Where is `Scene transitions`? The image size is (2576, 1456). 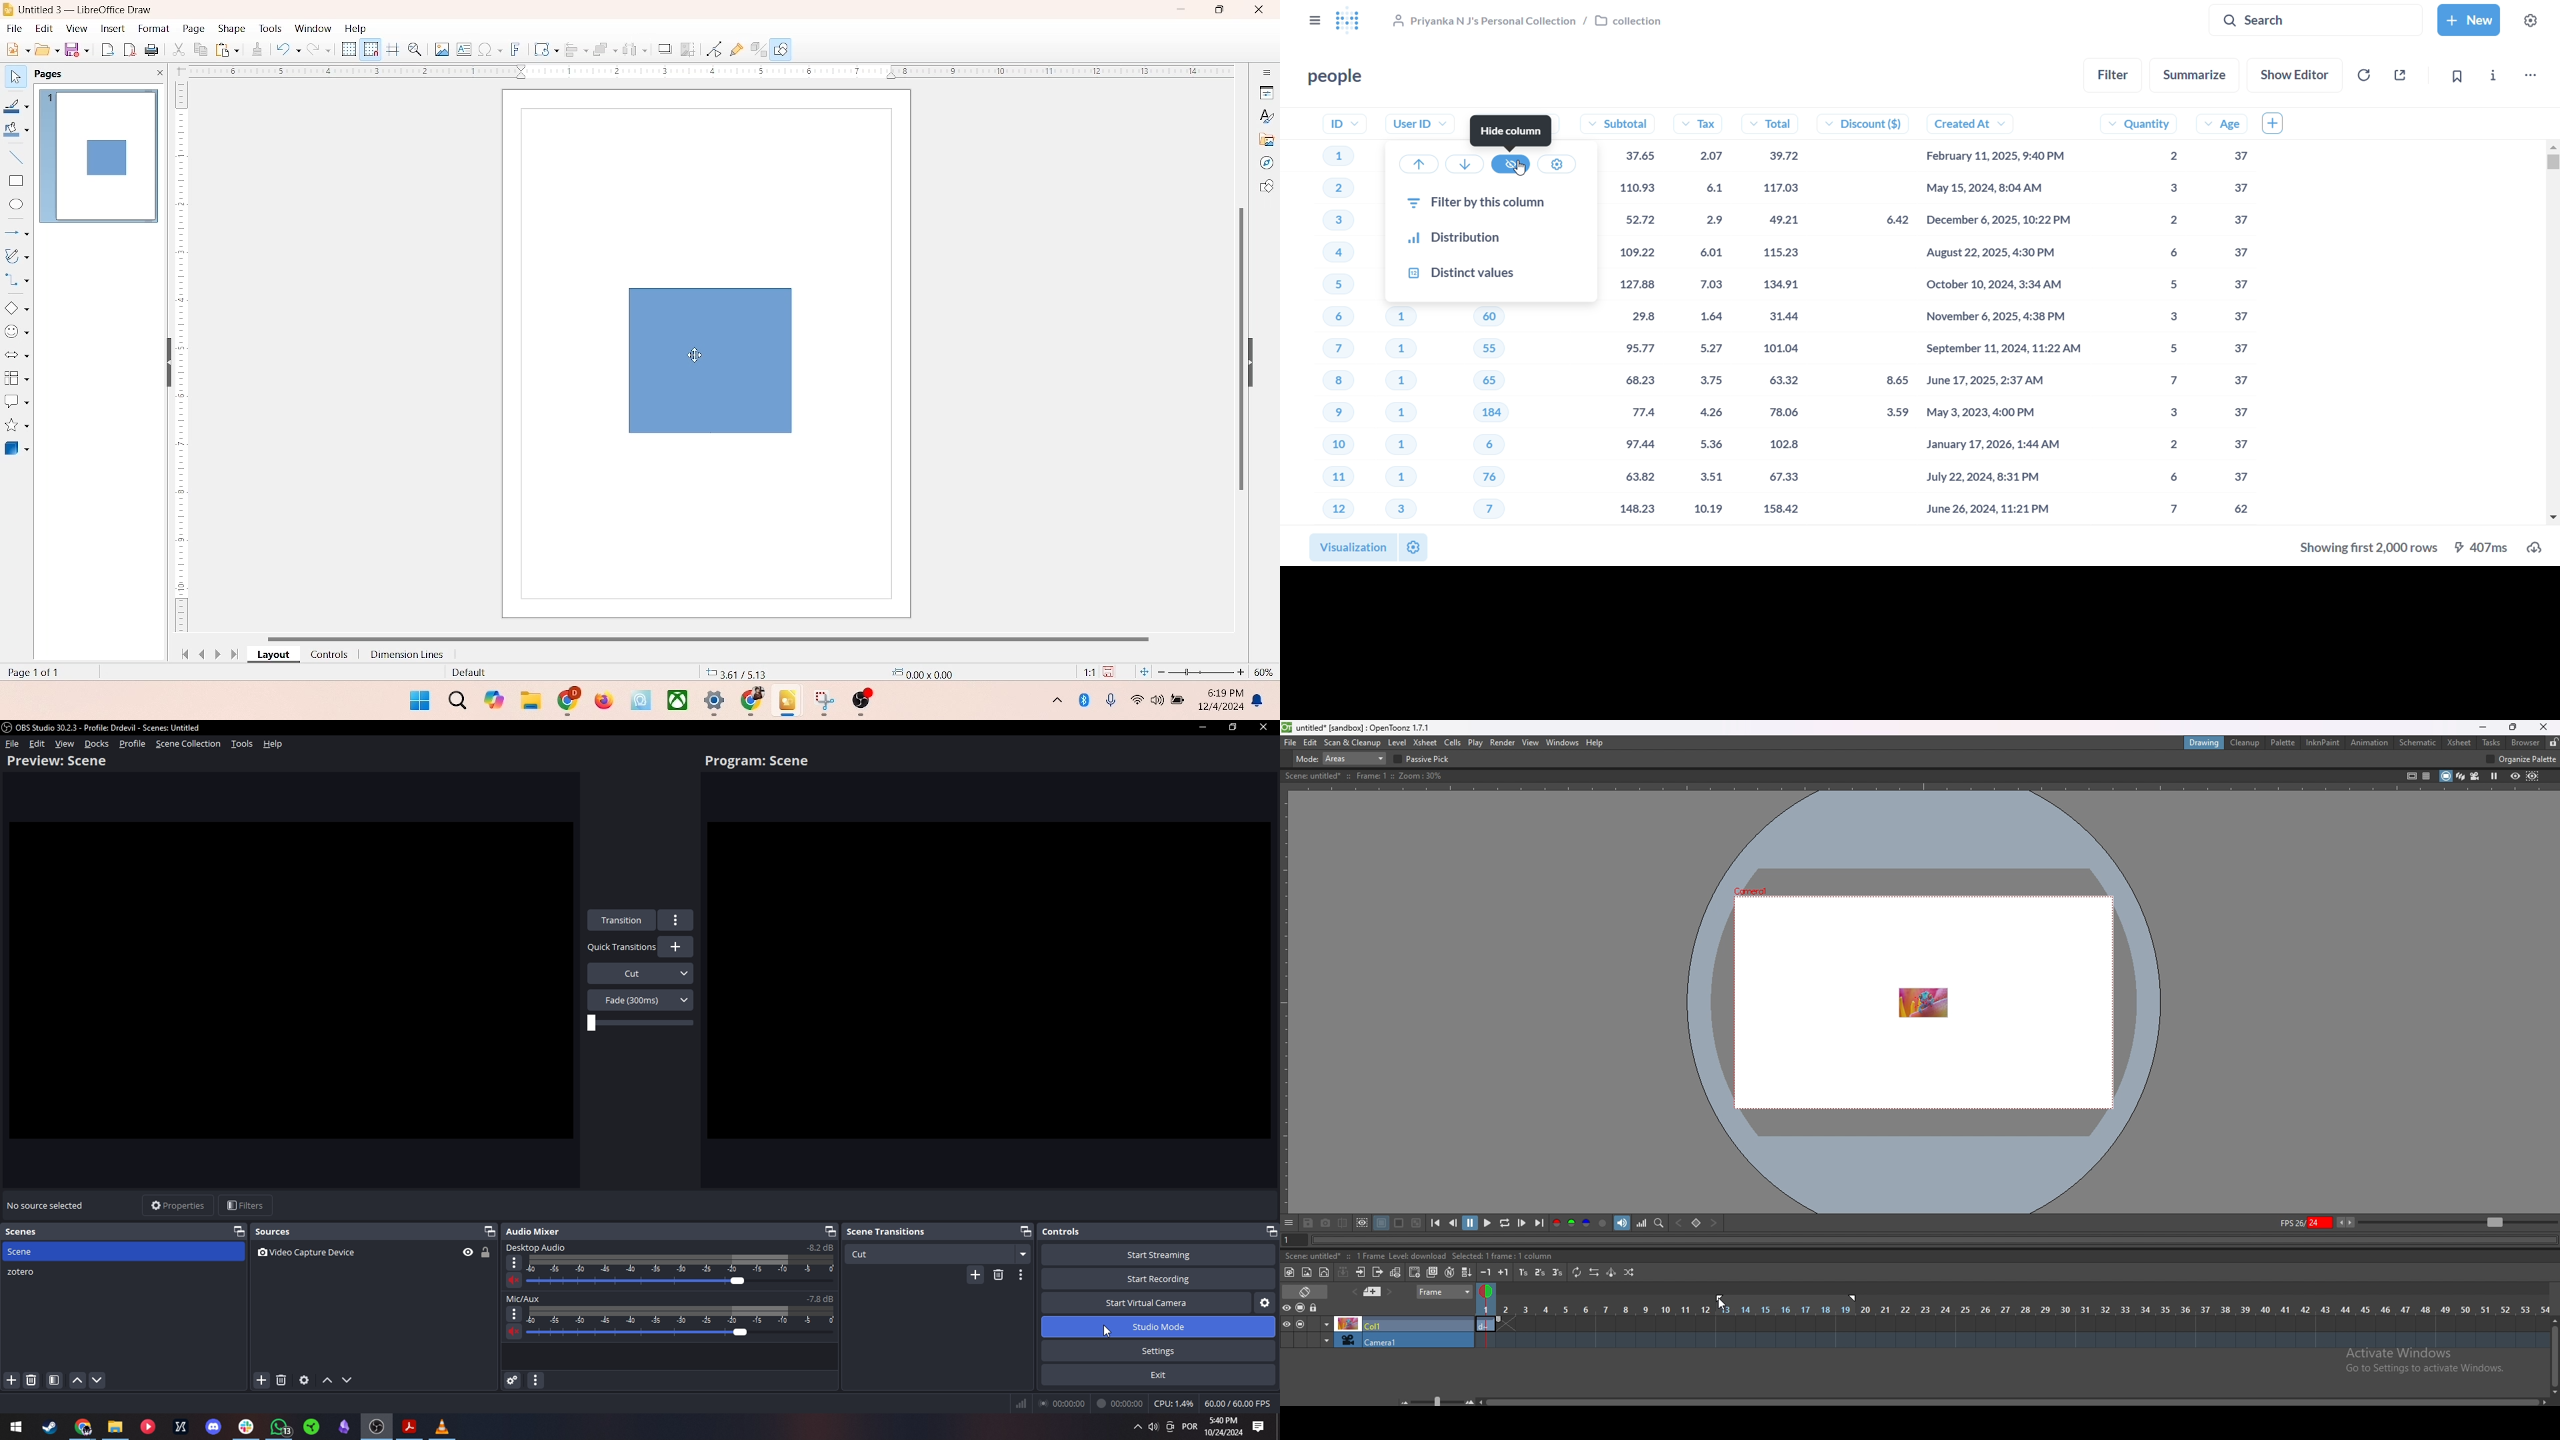 Scene transitions is located at coordinates (929, 1231).